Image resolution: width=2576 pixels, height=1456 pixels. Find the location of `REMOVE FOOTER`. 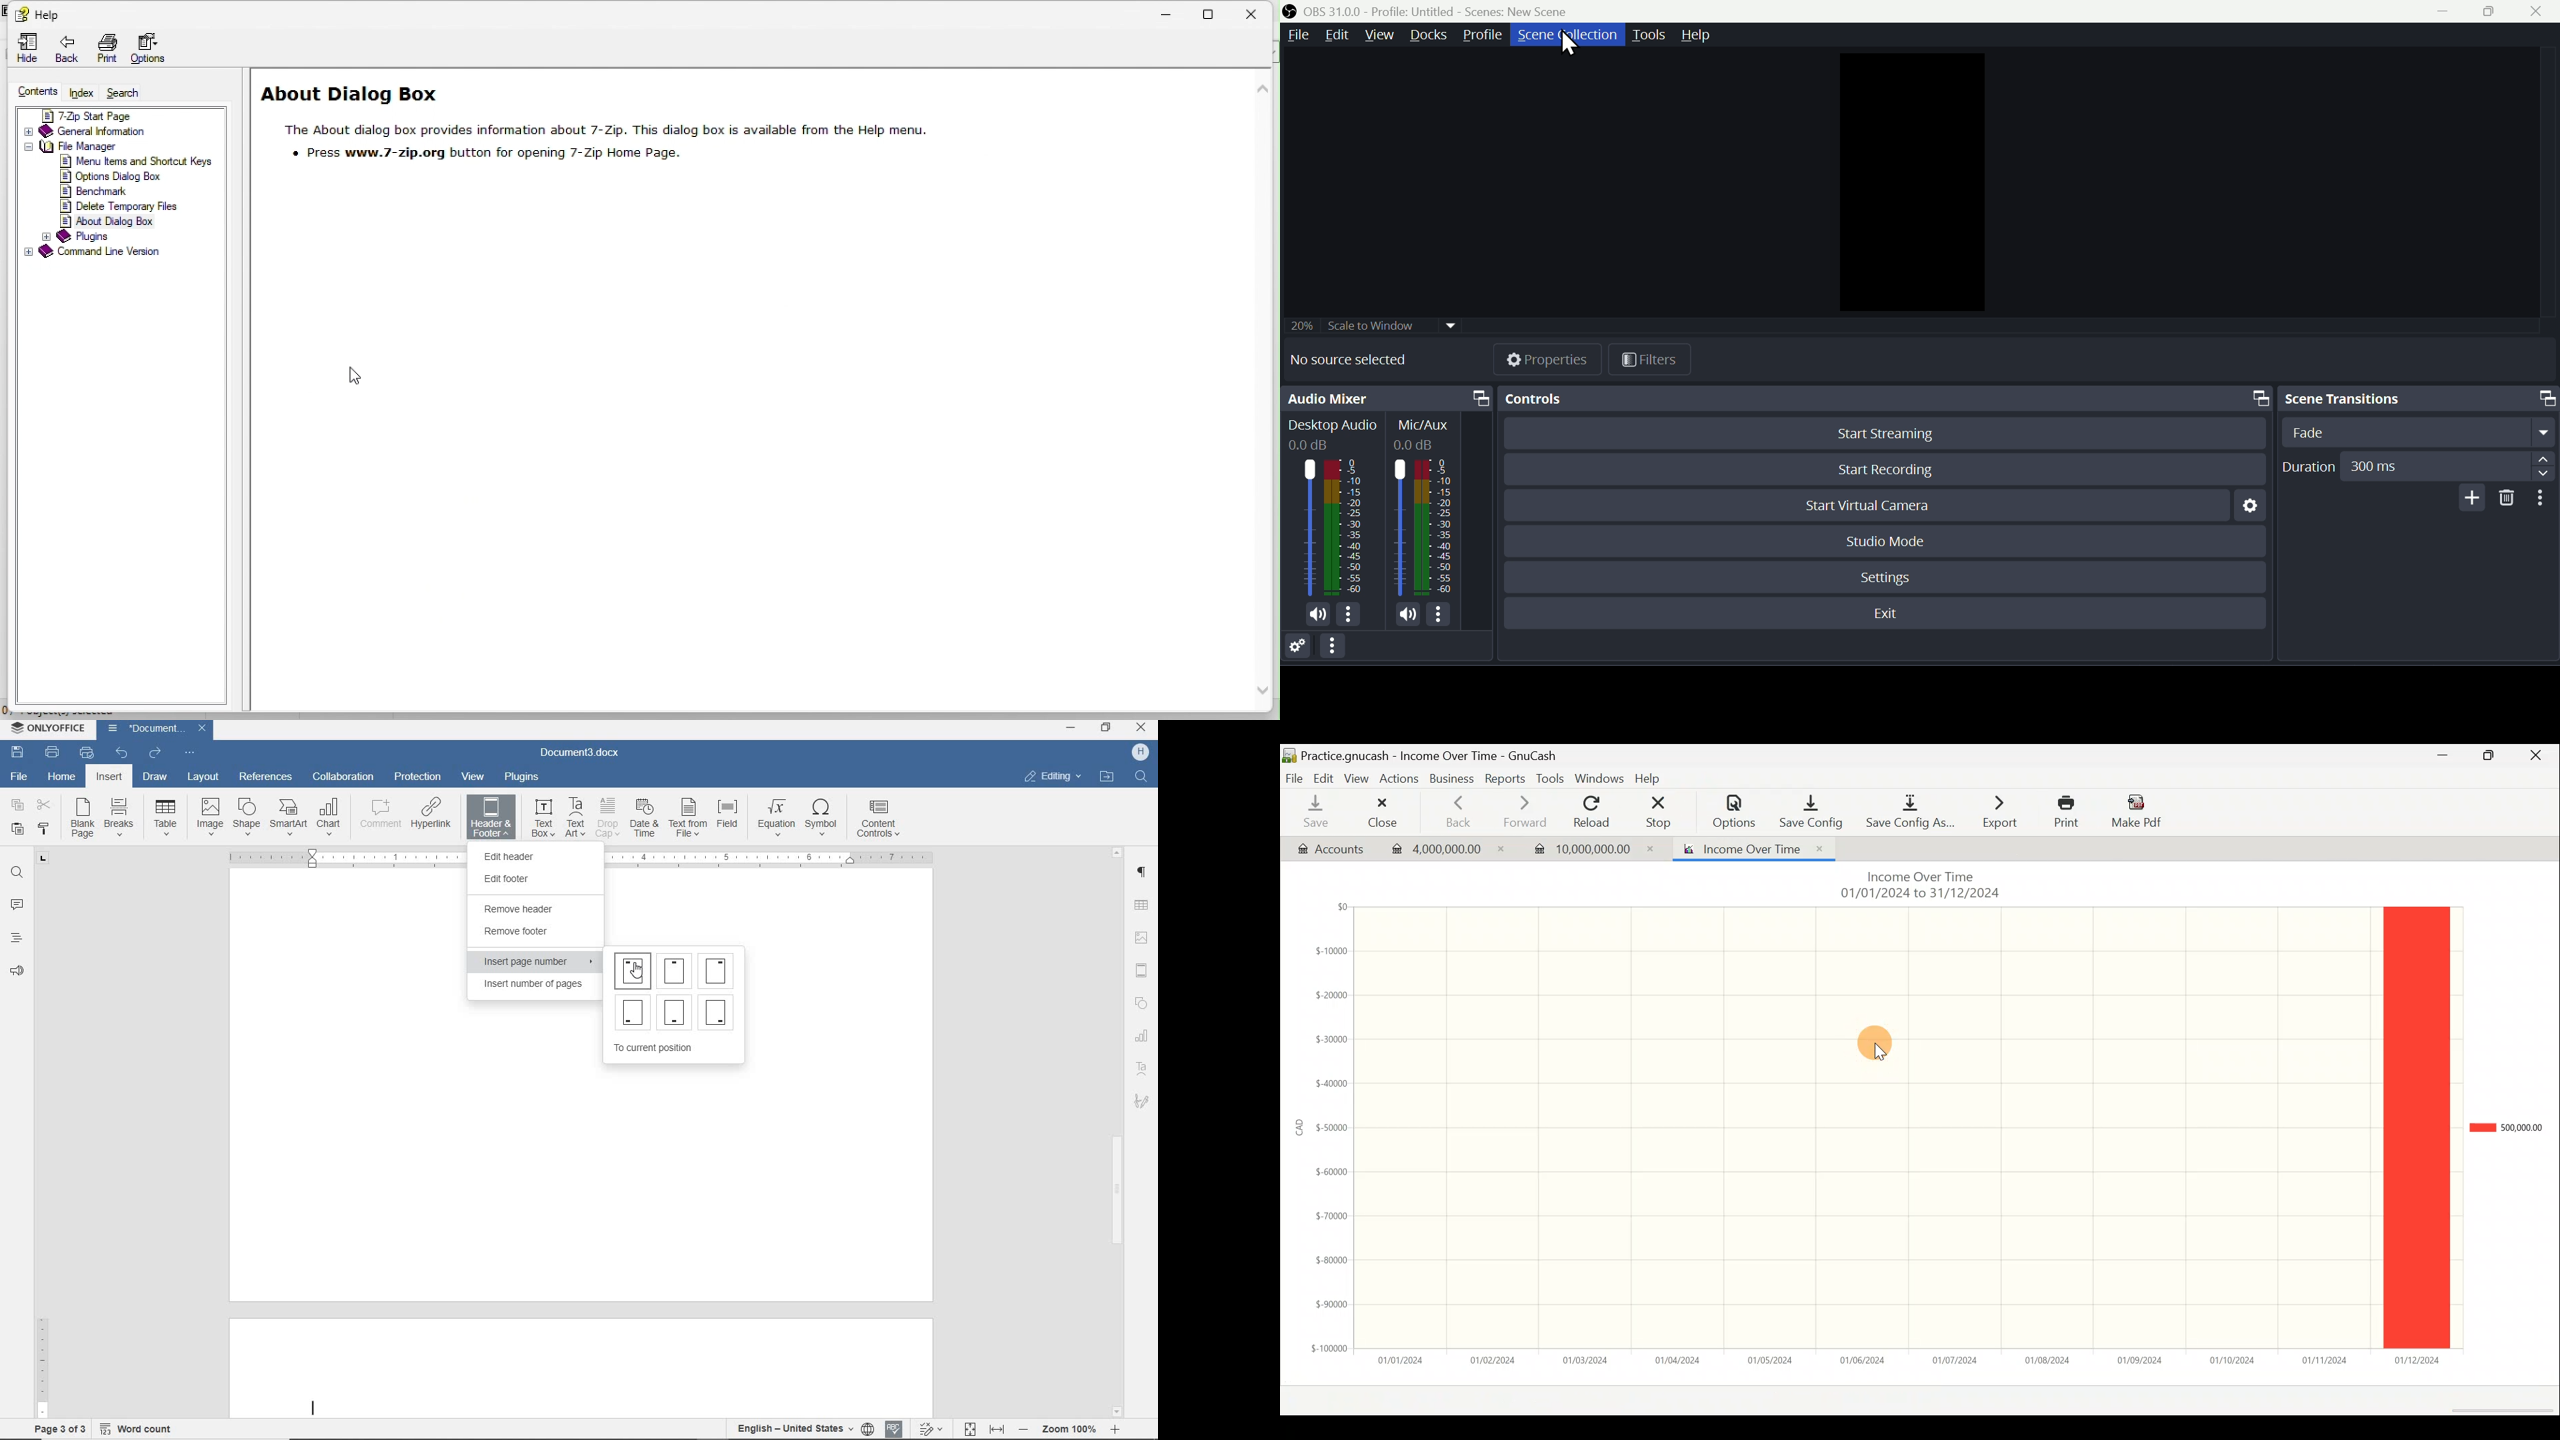

REMOVE FOOTER is located at coordinates (524, 933).